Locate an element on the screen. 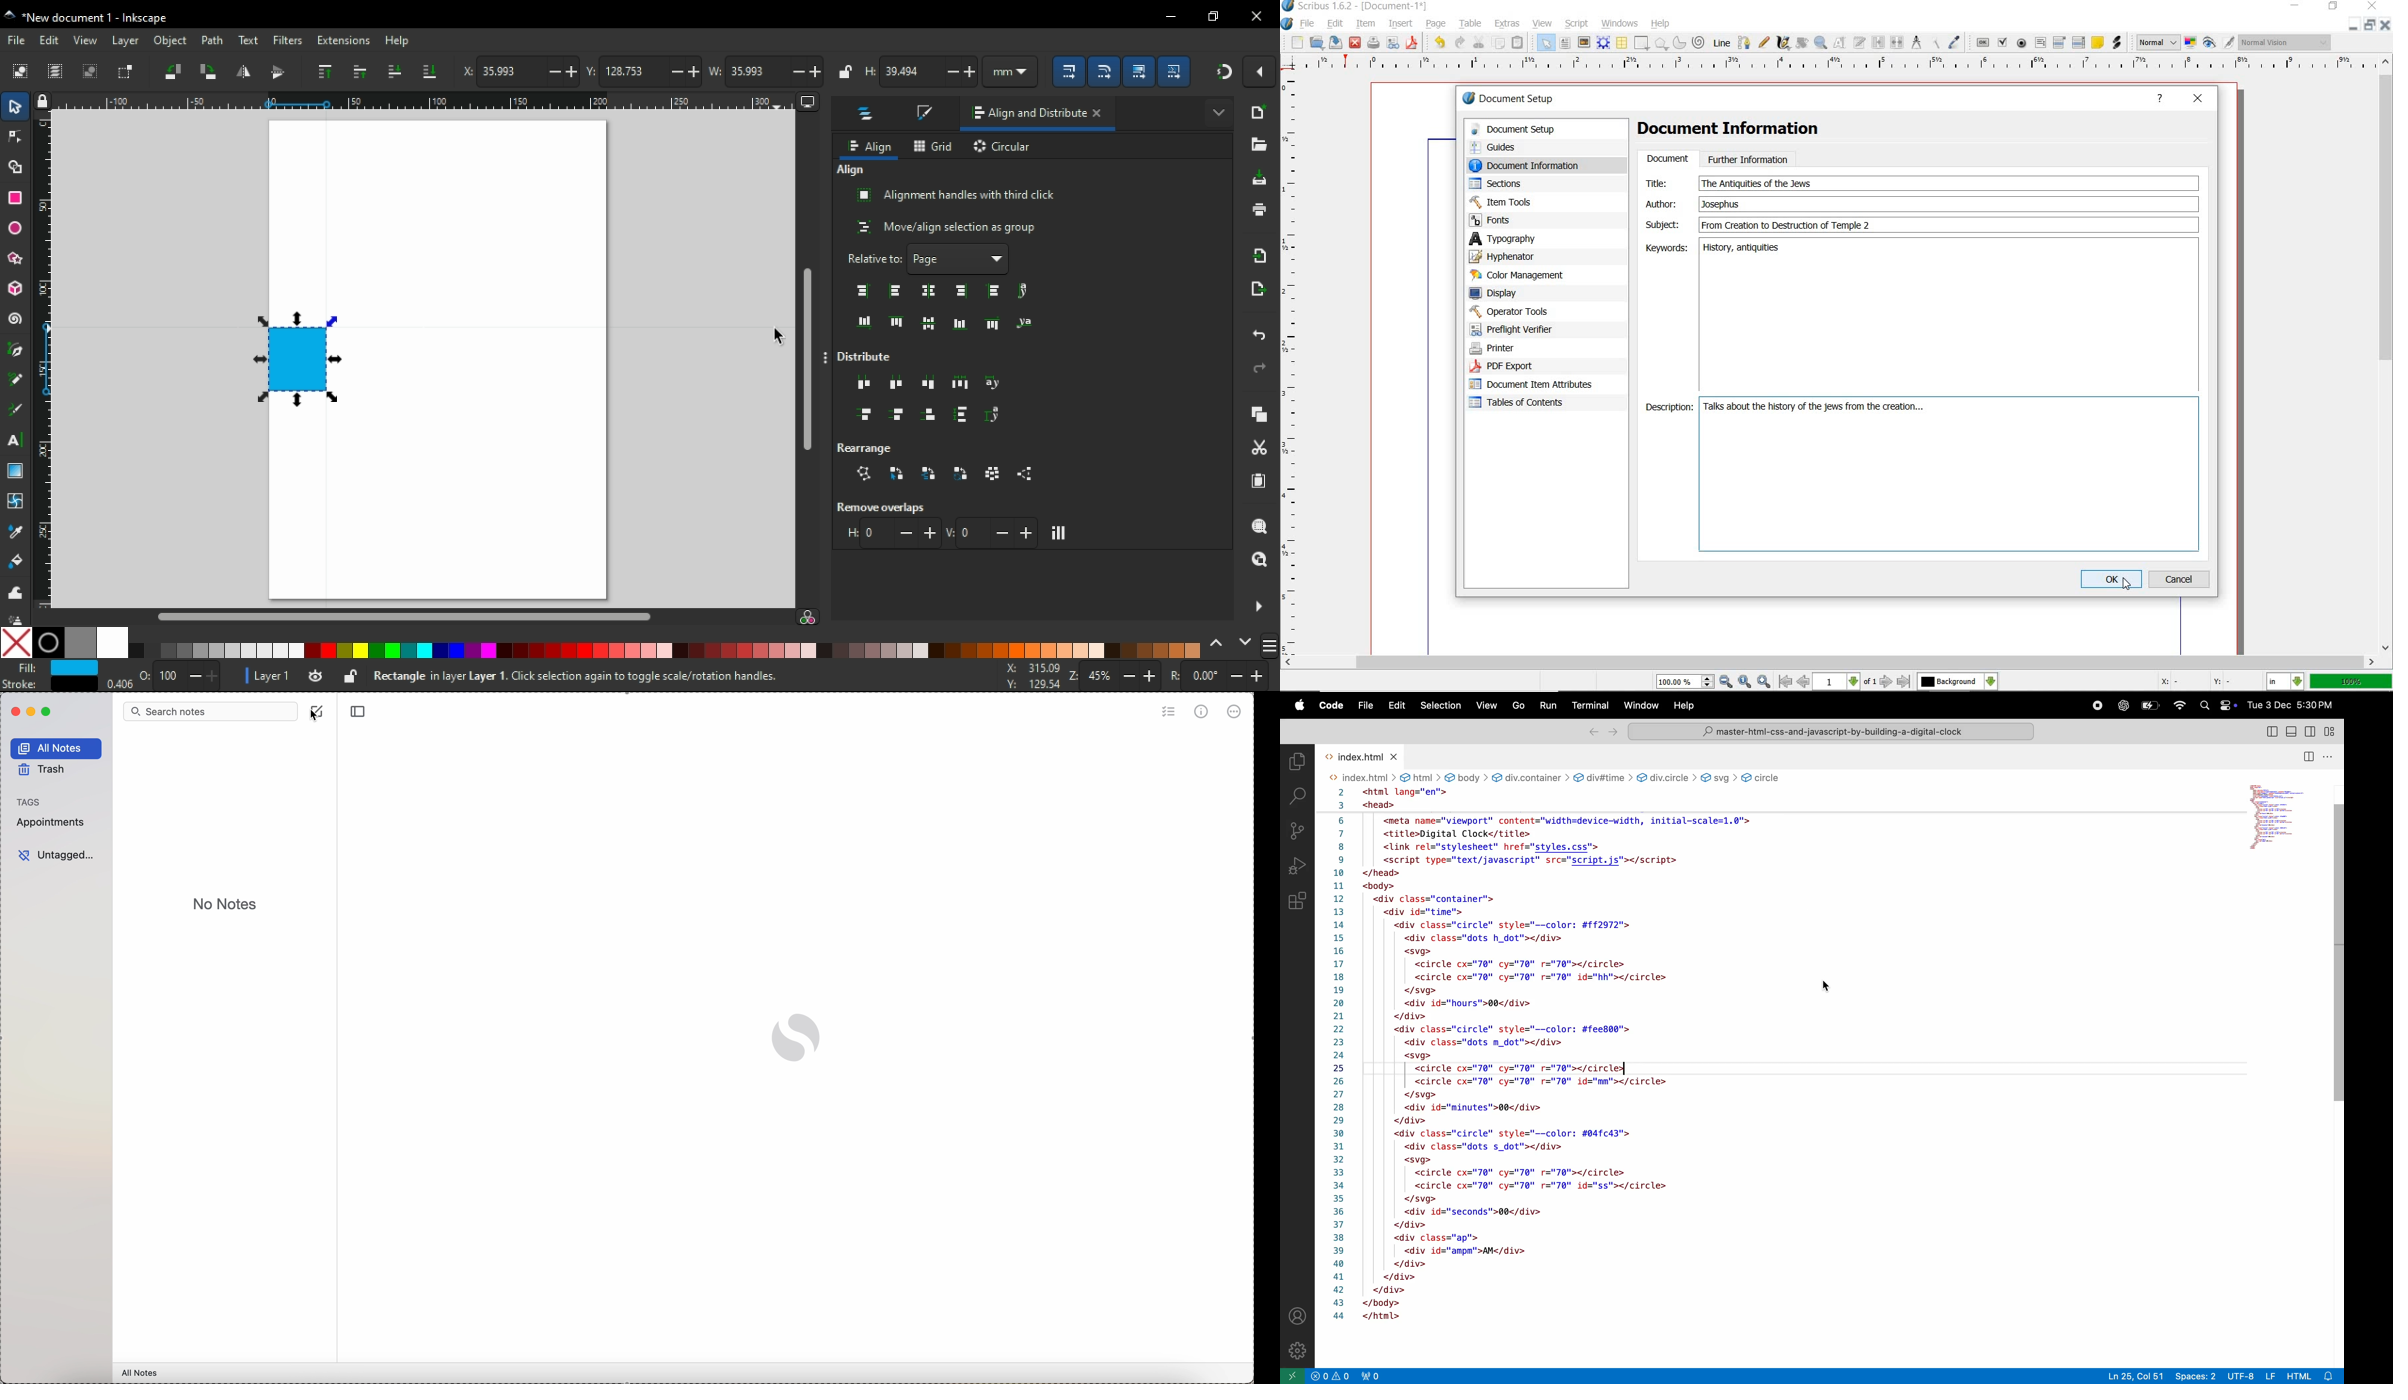  pencil tool is located at coordinates (17, 380).